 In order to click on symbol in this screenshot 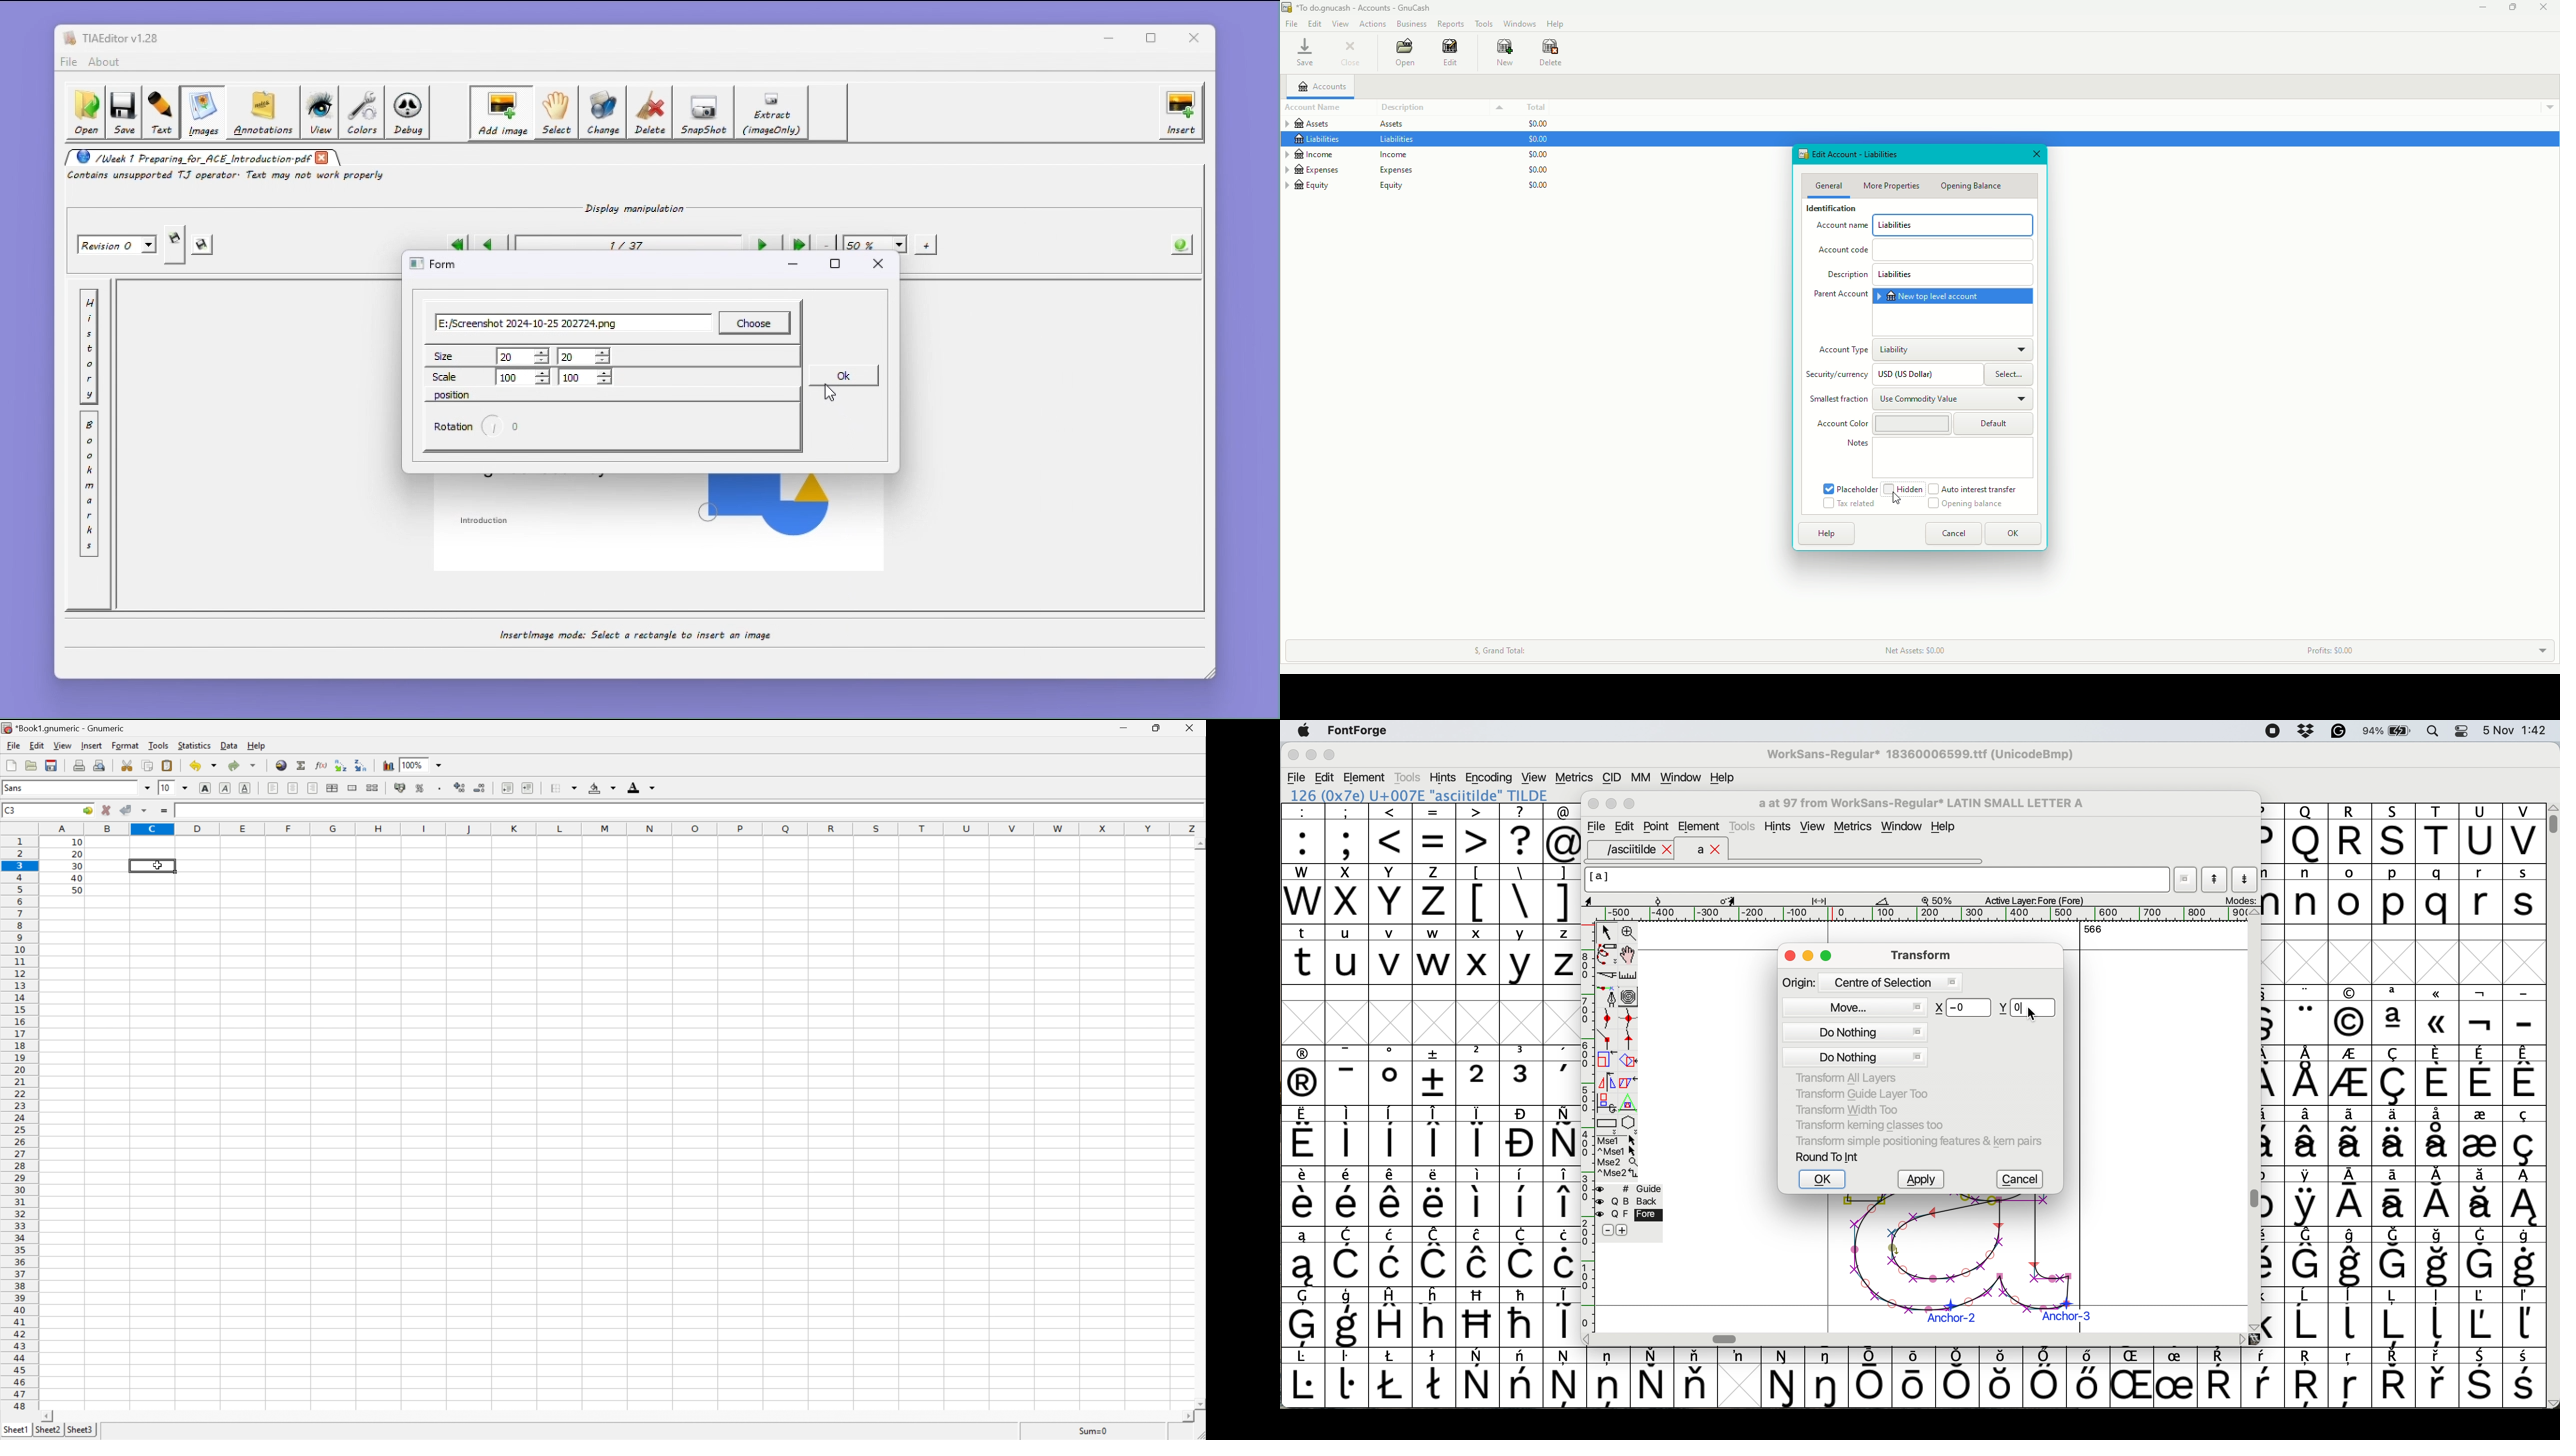, I will do `click(2352, 1137)`.